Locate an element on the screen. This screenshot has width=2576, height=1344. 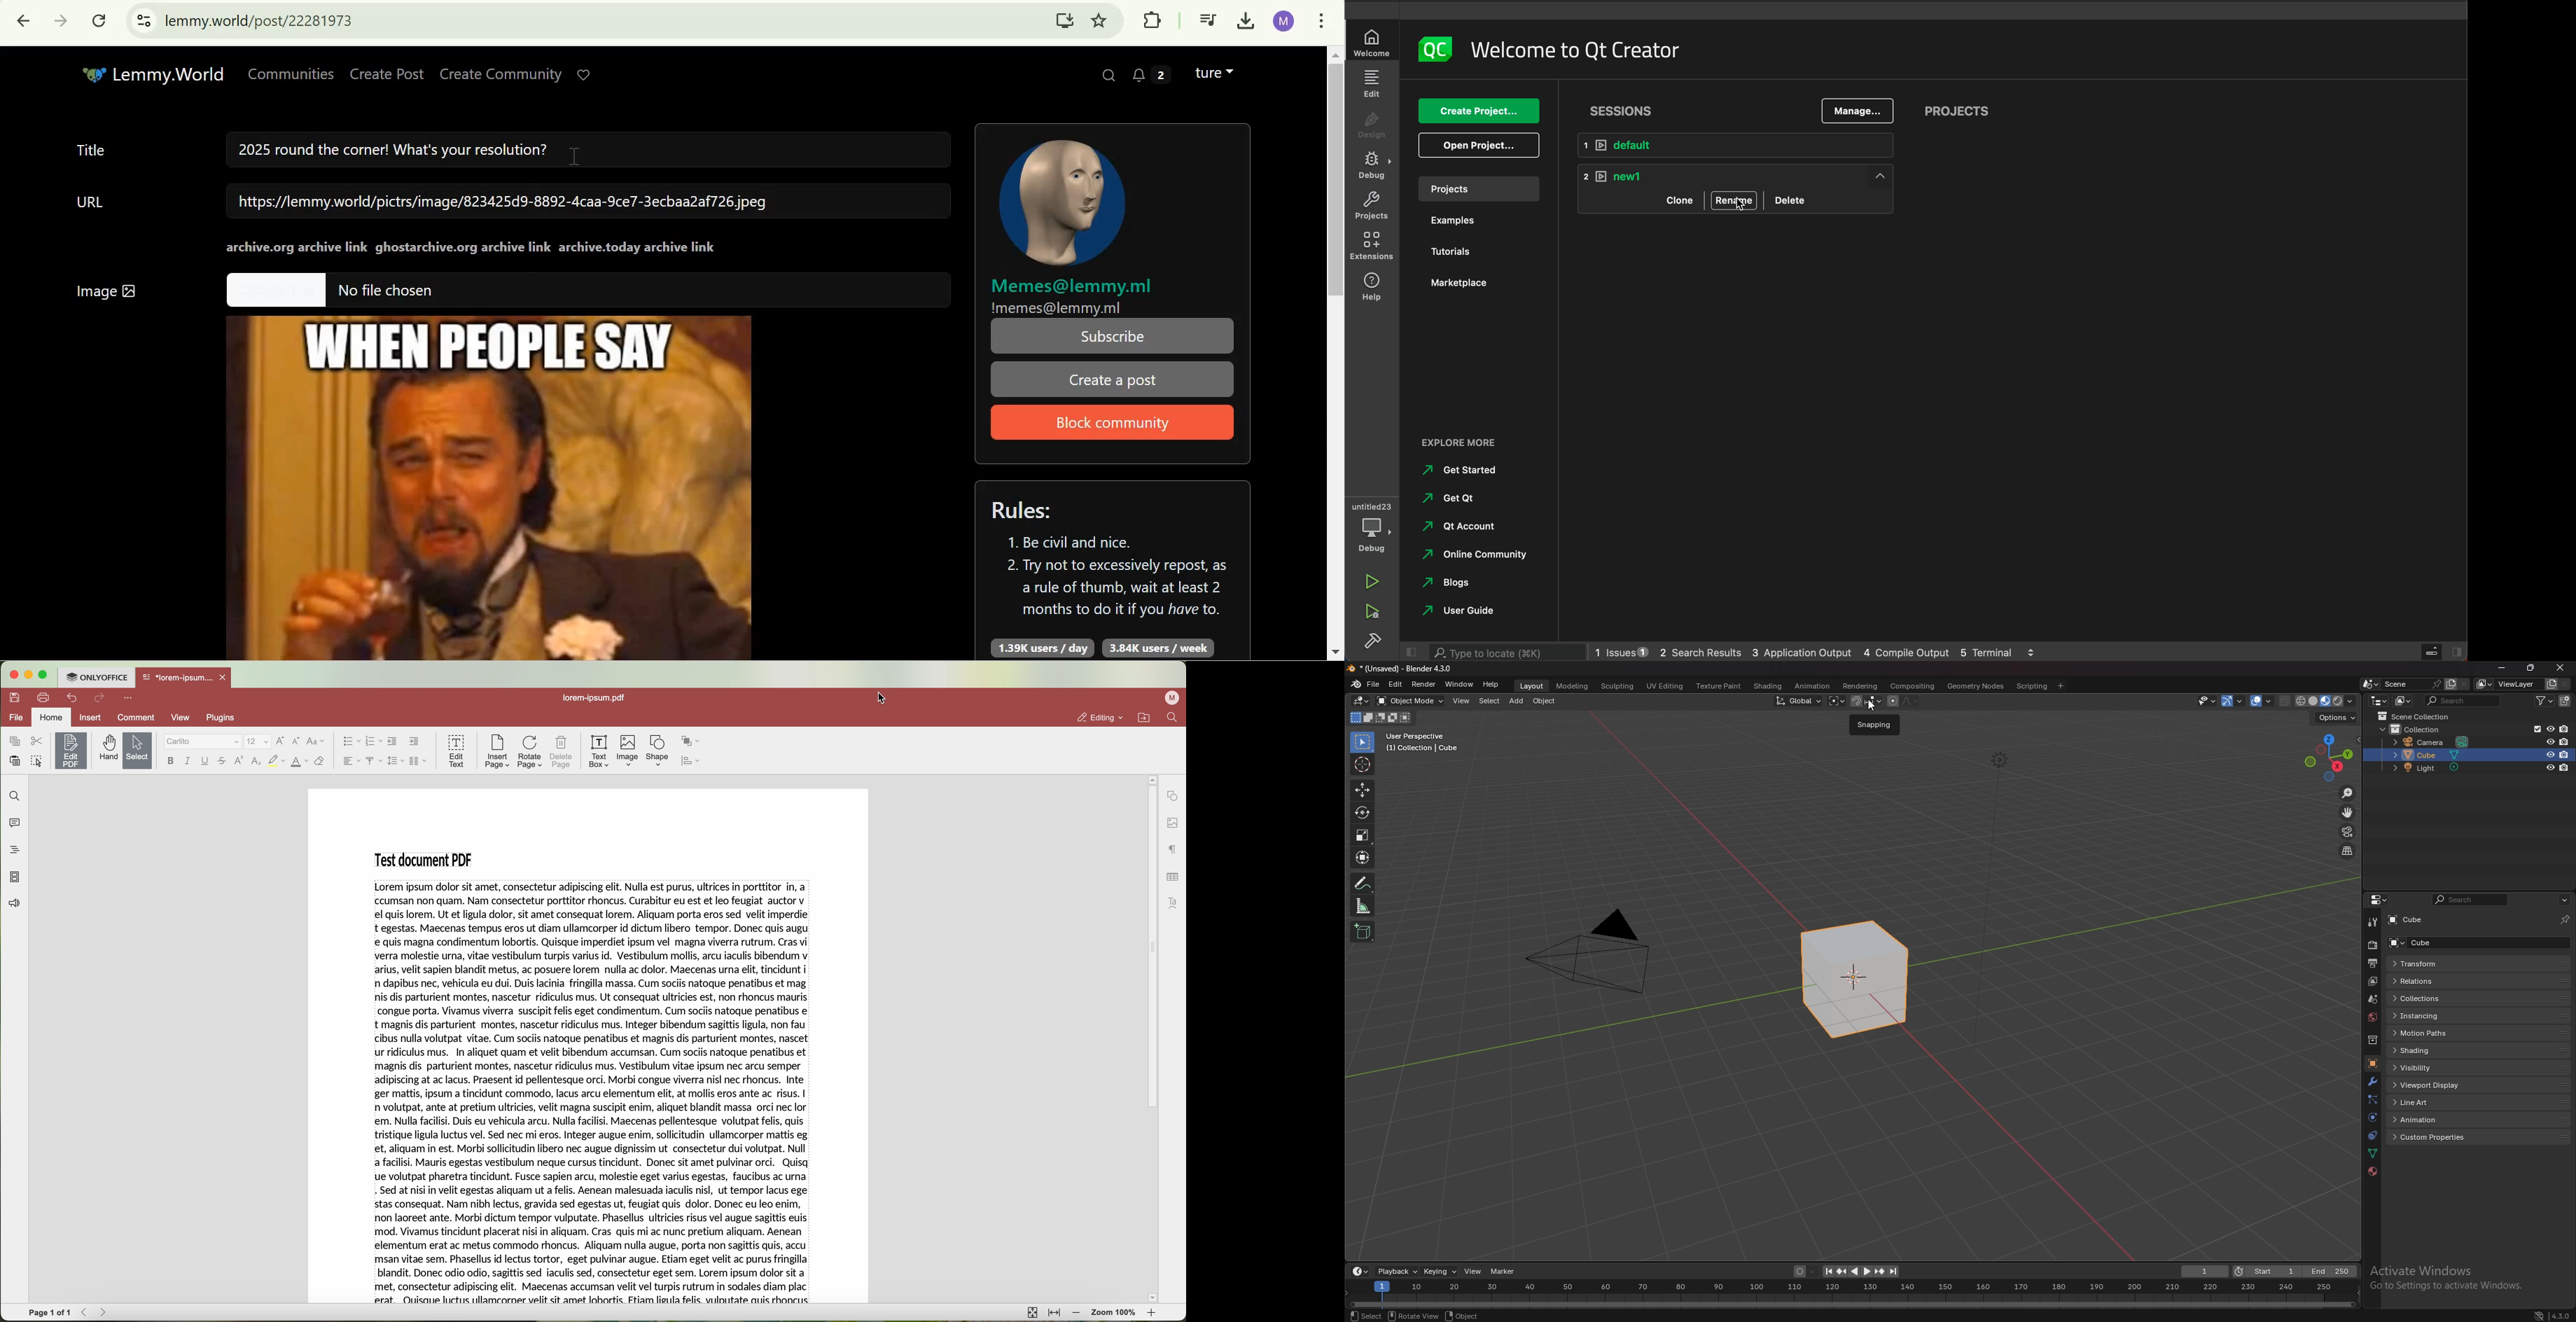
proportional editing fall off is located at coordinates (1910, 701).